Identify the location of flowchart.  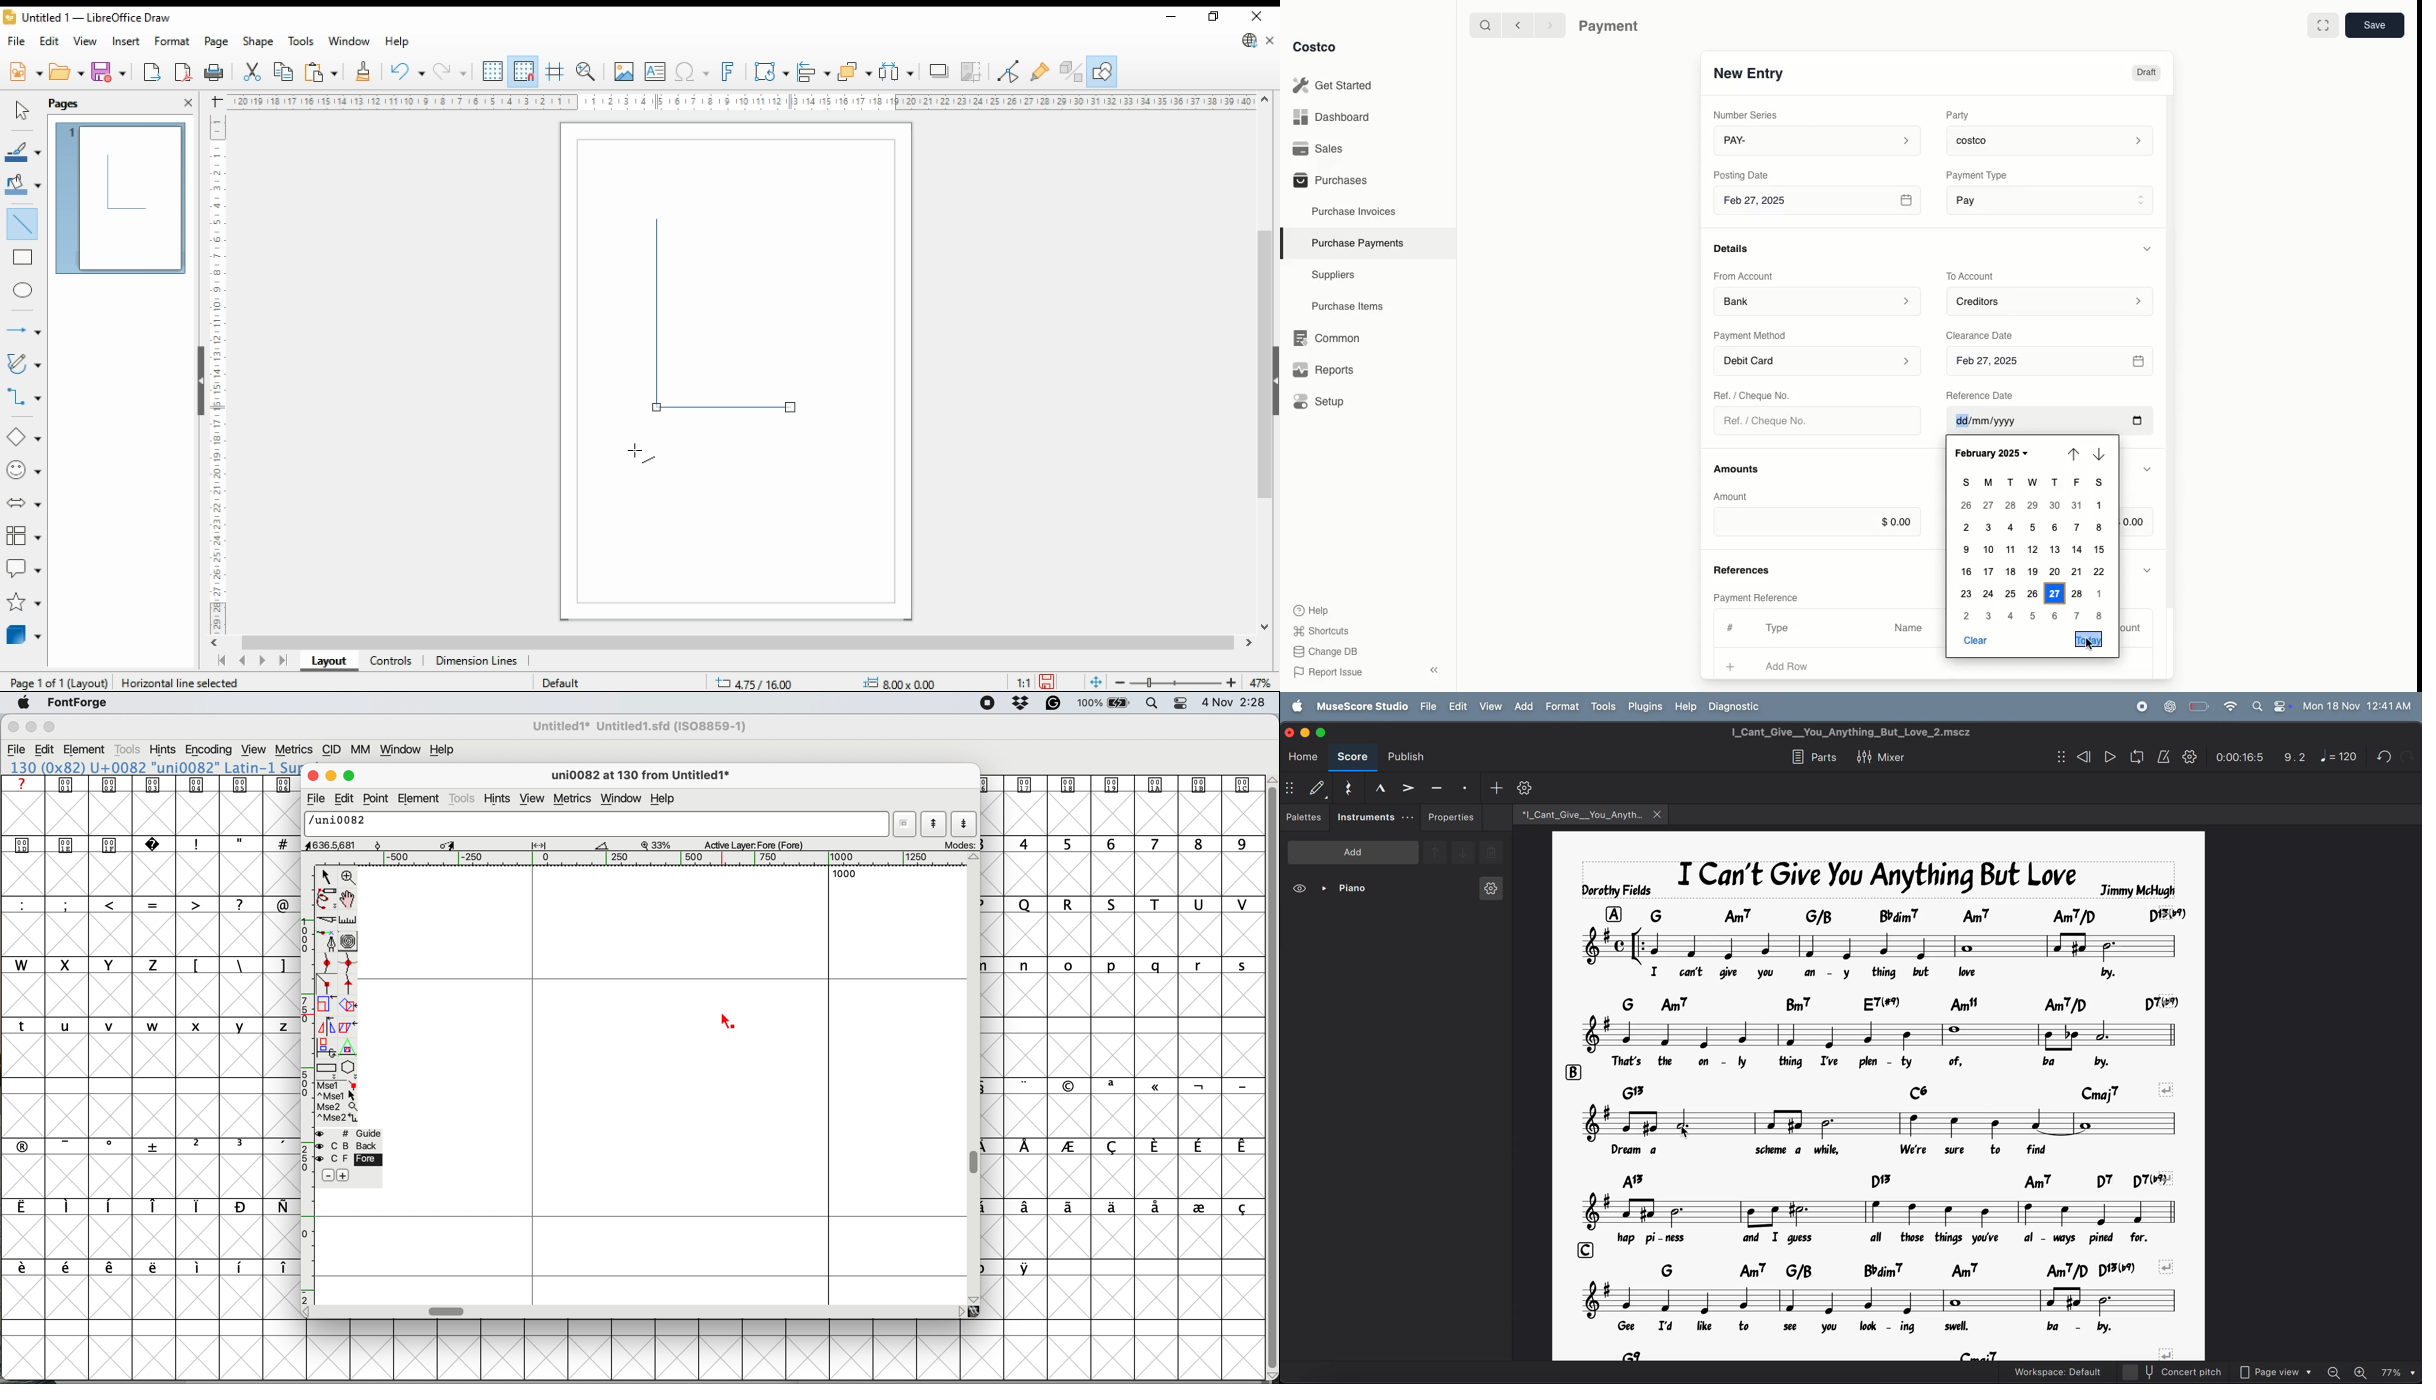
(24, 537).